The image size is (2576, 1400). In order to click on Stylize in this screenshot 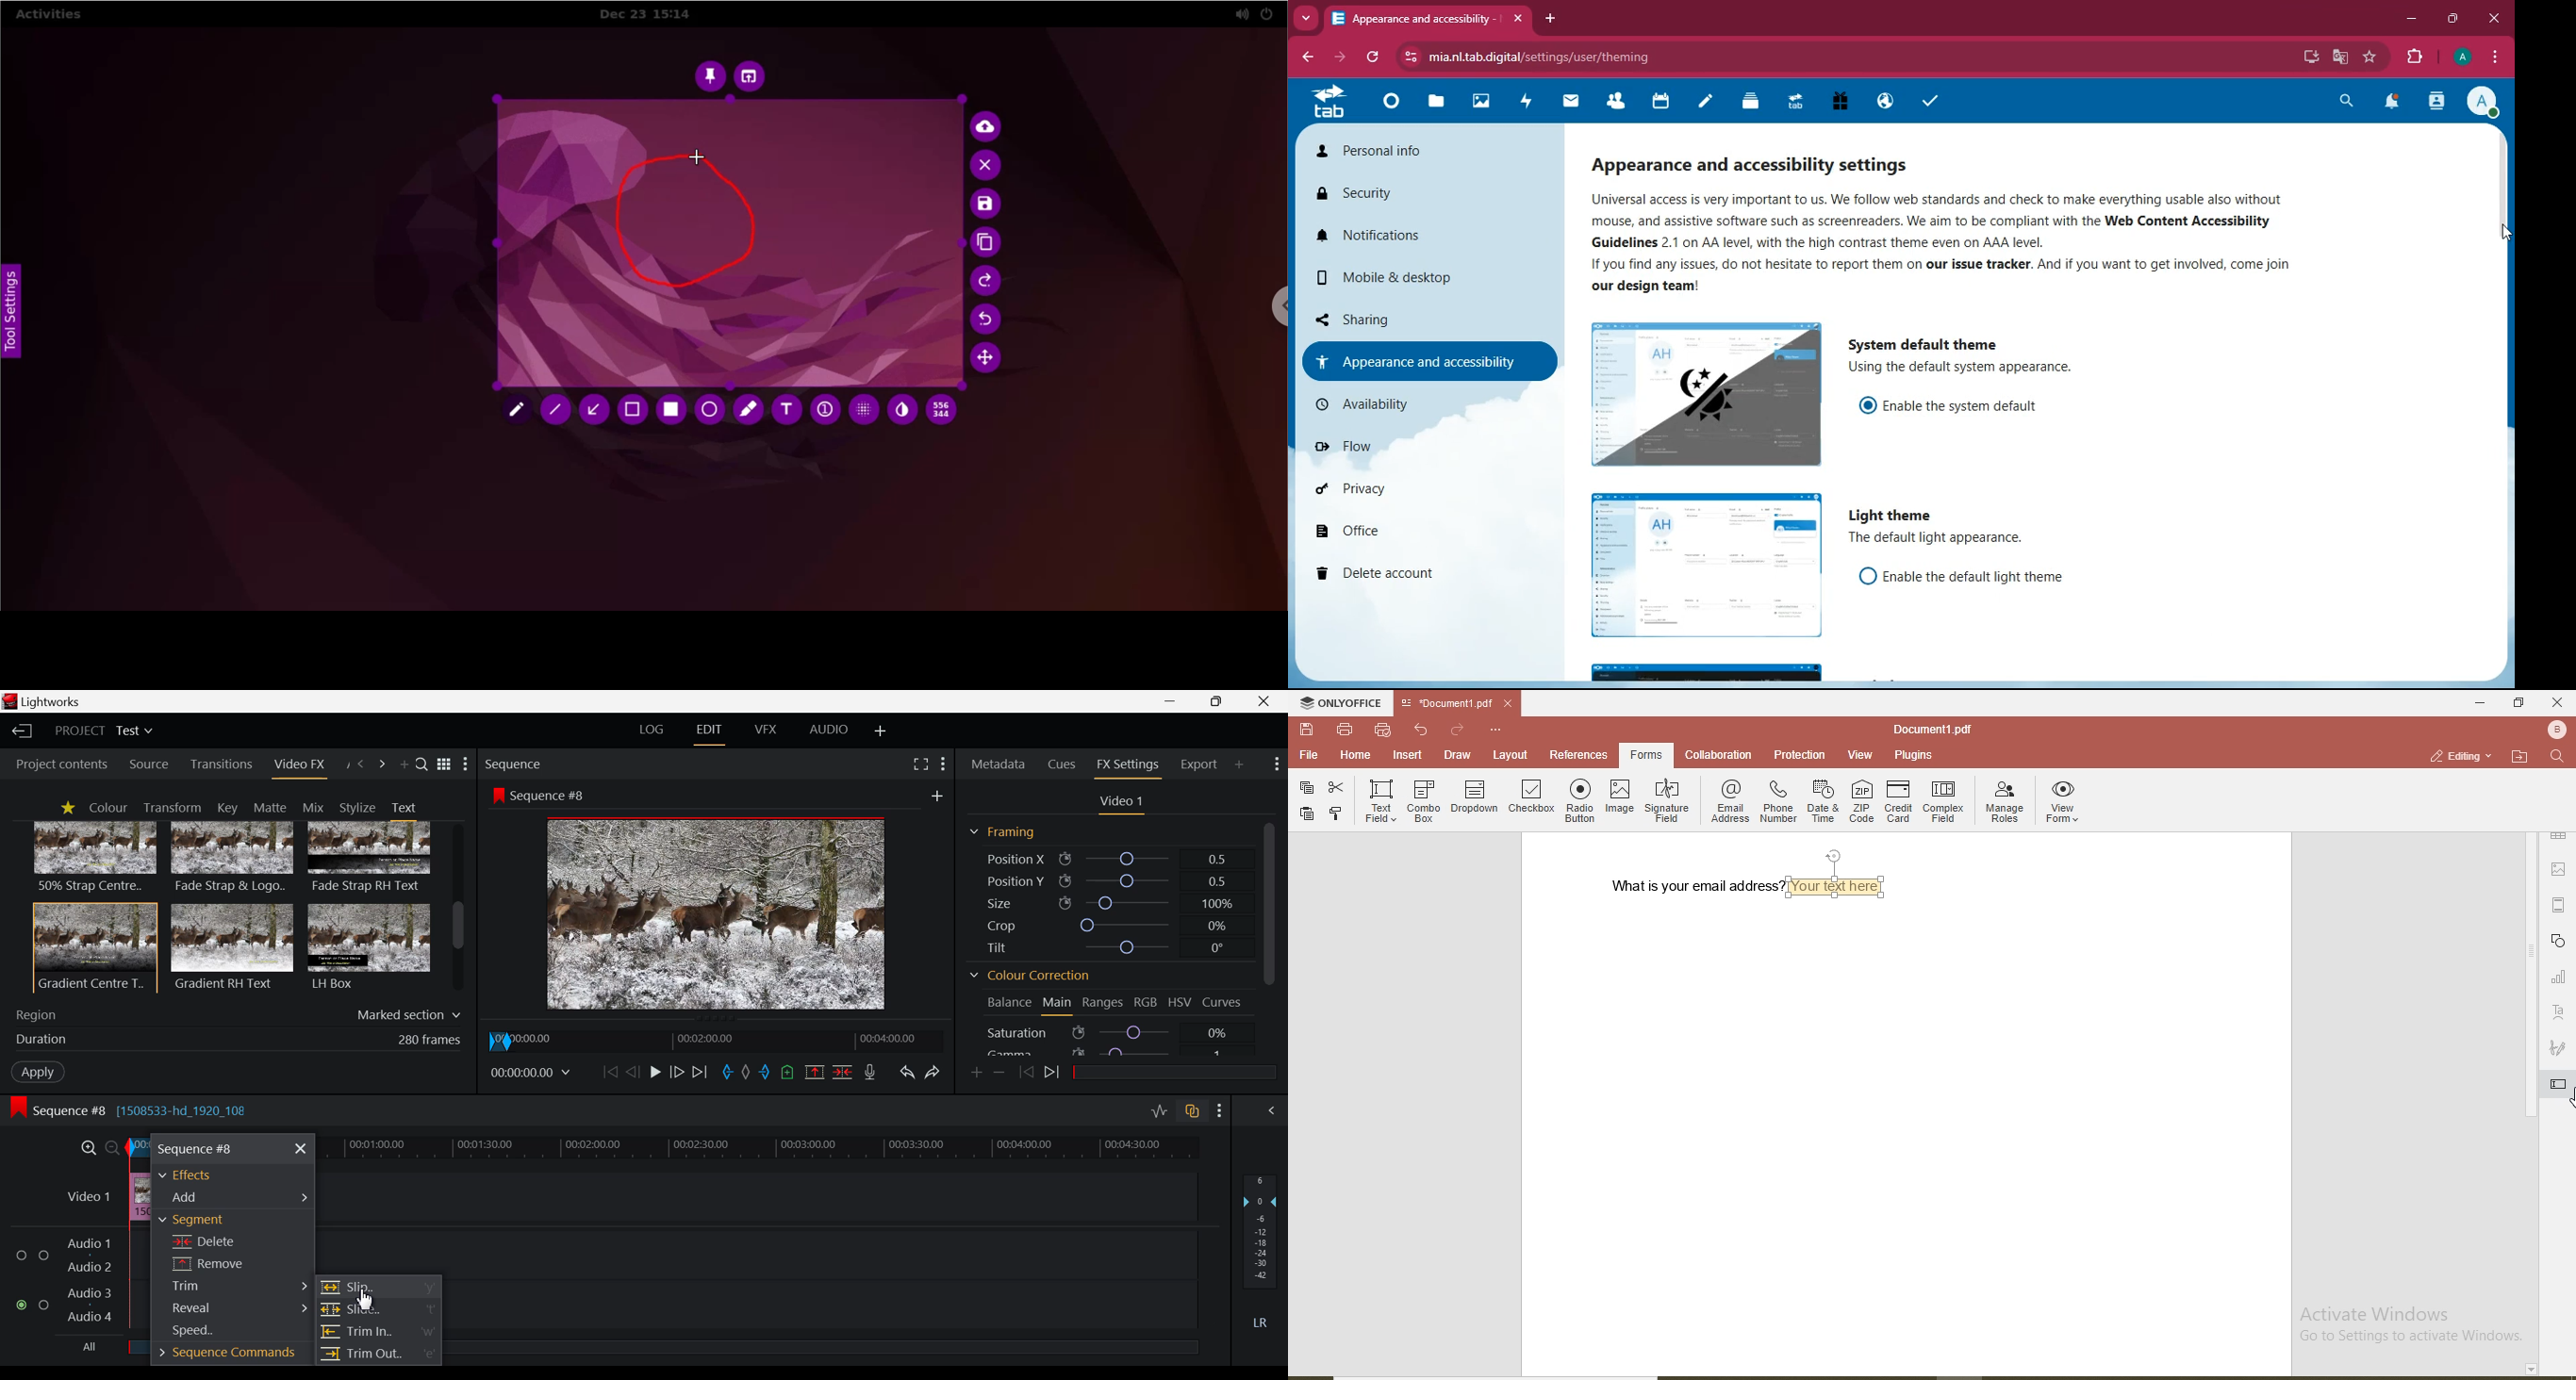, I will do `click(358, 807)`.